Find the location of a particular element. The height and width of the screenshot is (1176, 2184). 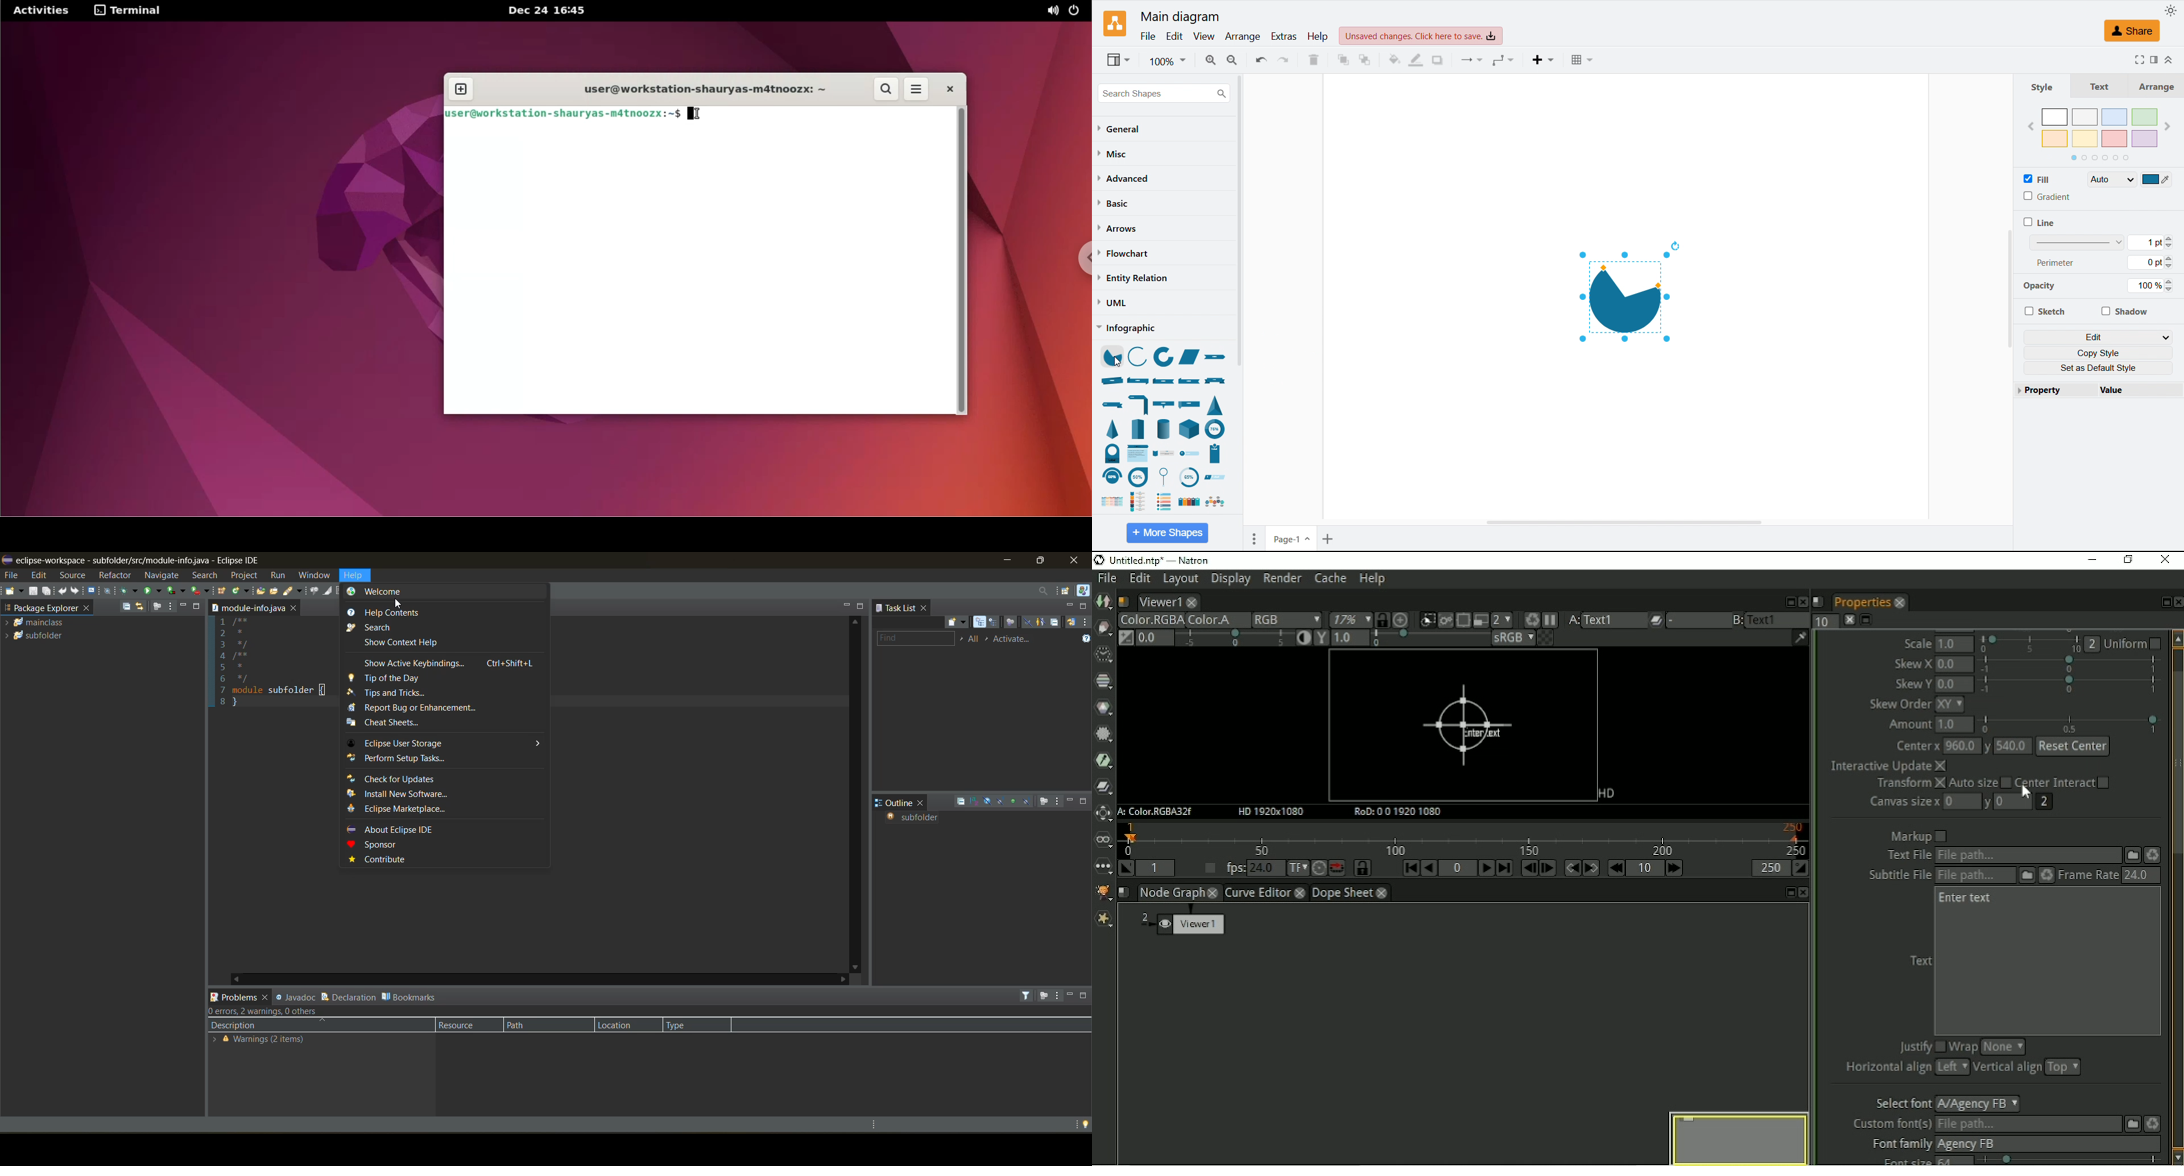

perform setup tasks is located at coordinates (427, 758).